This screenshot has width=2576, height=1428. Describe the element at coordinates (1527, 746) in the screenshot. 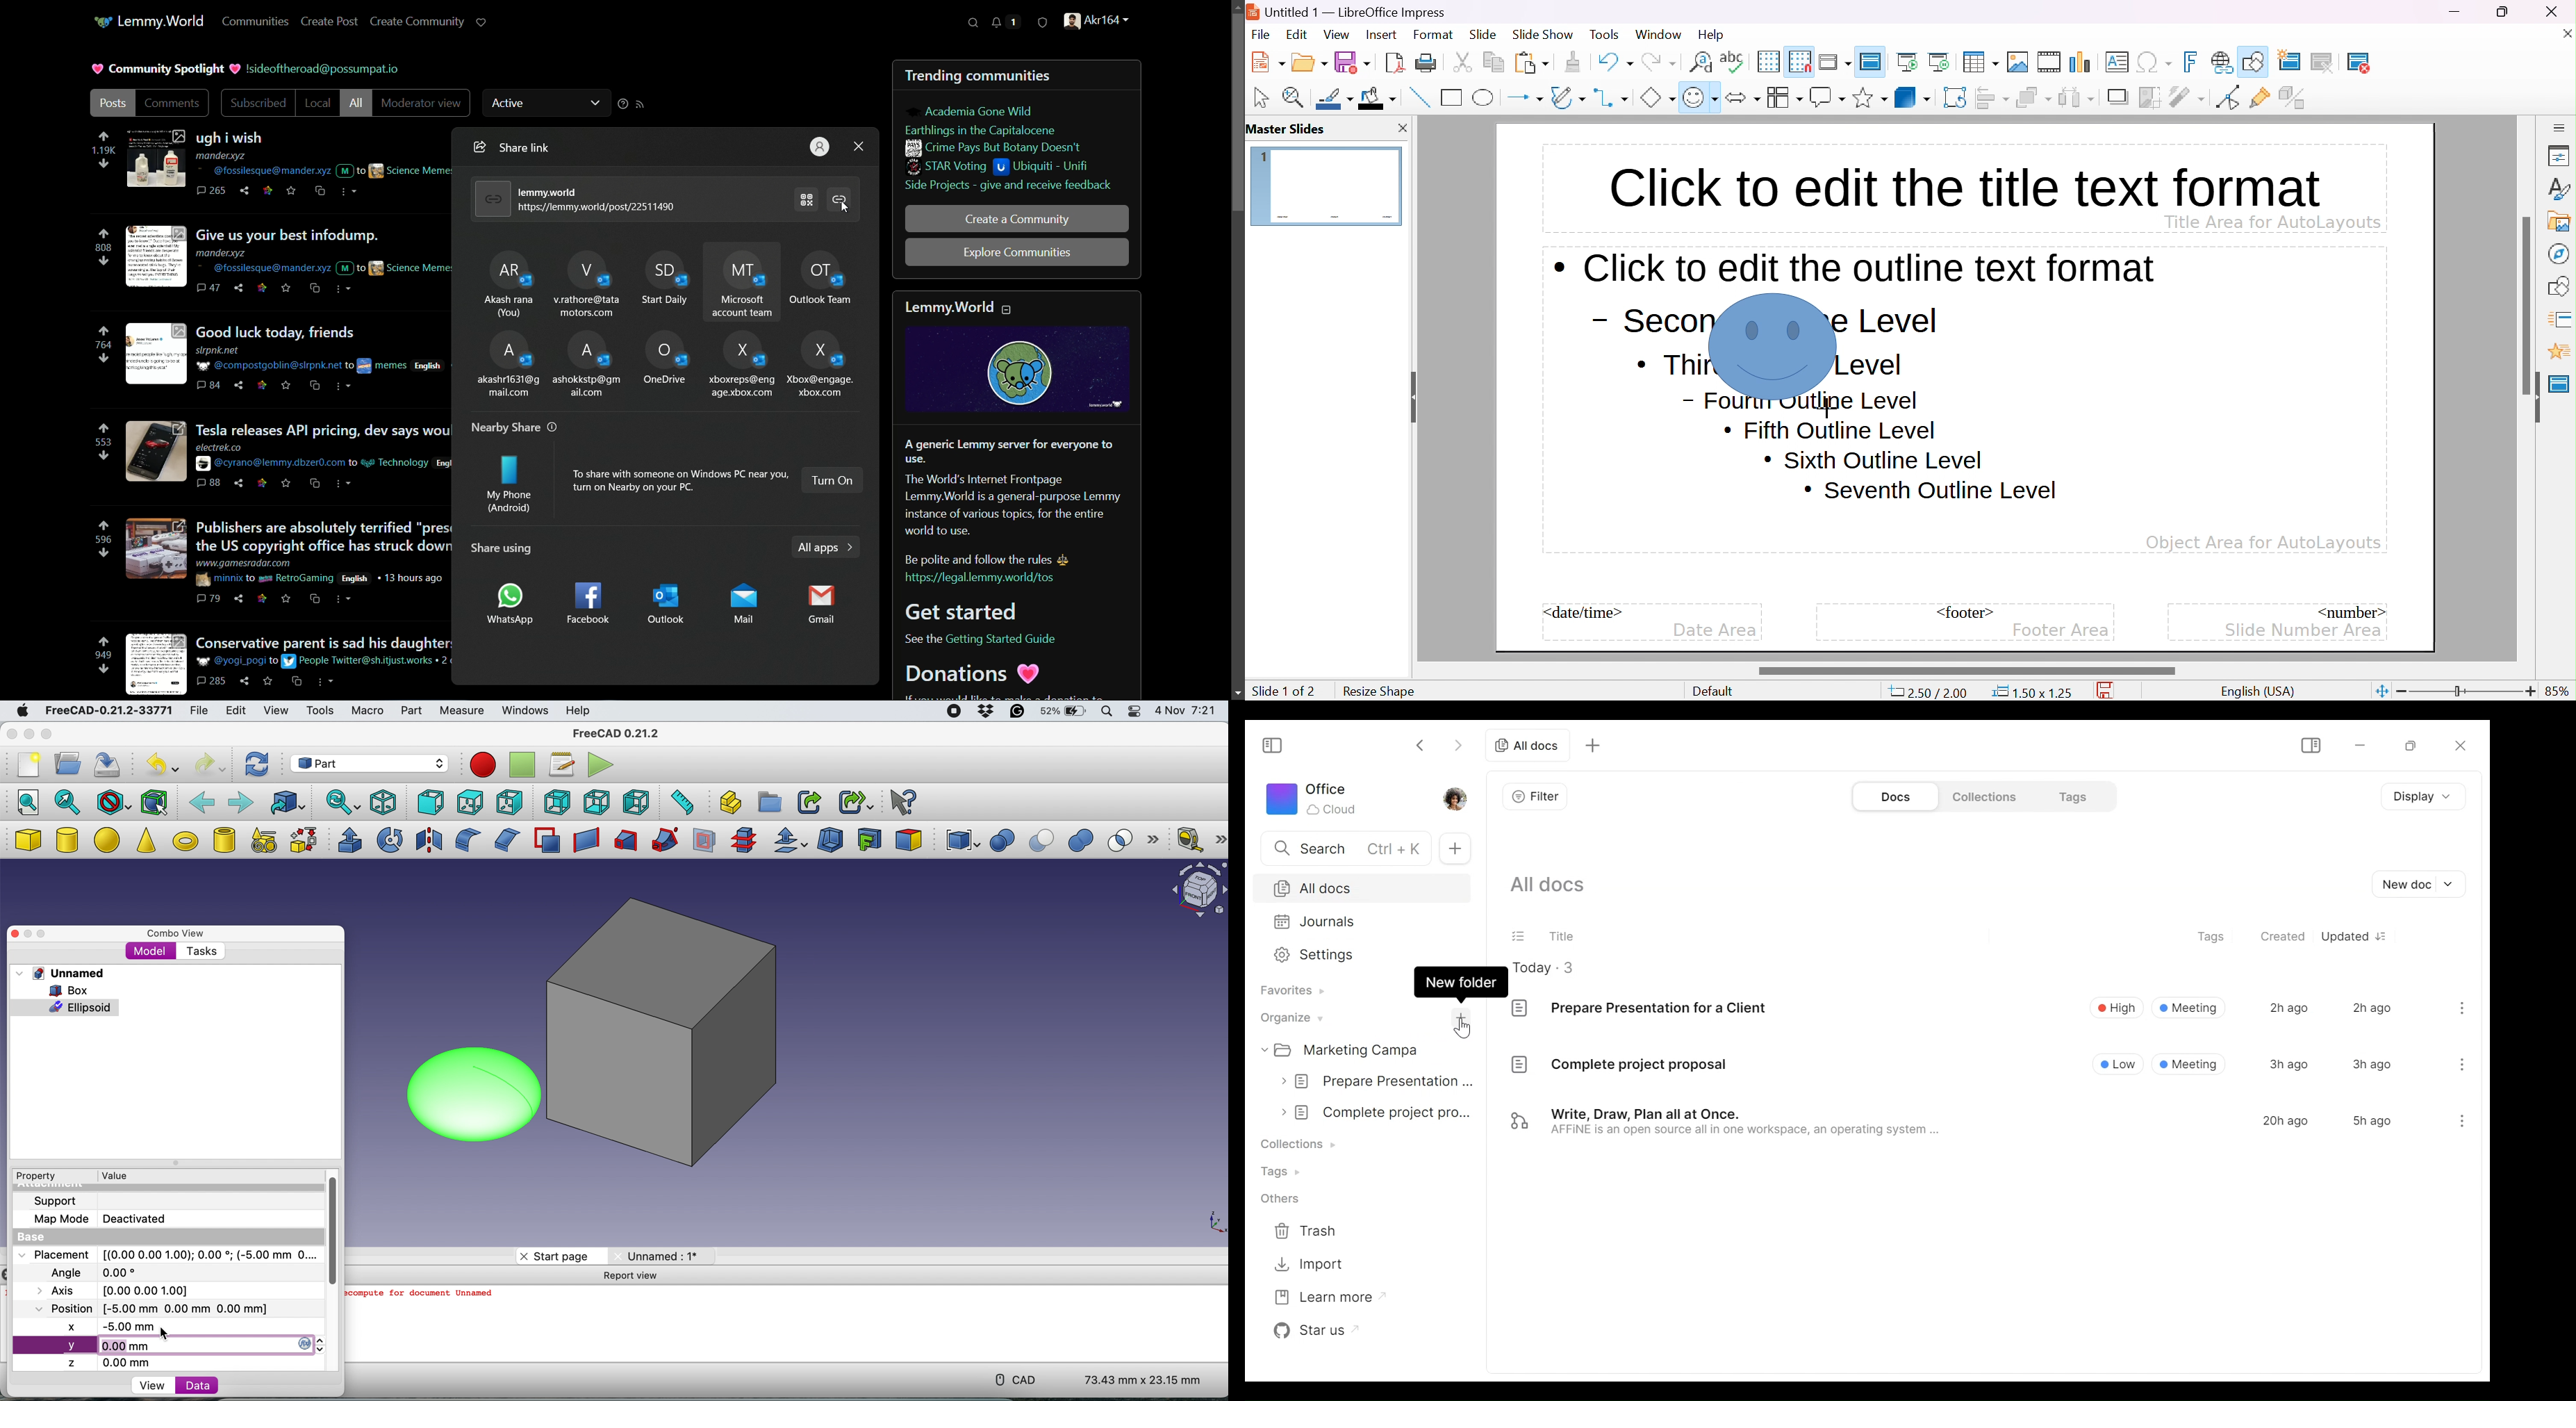

I see `all docs` at that location.